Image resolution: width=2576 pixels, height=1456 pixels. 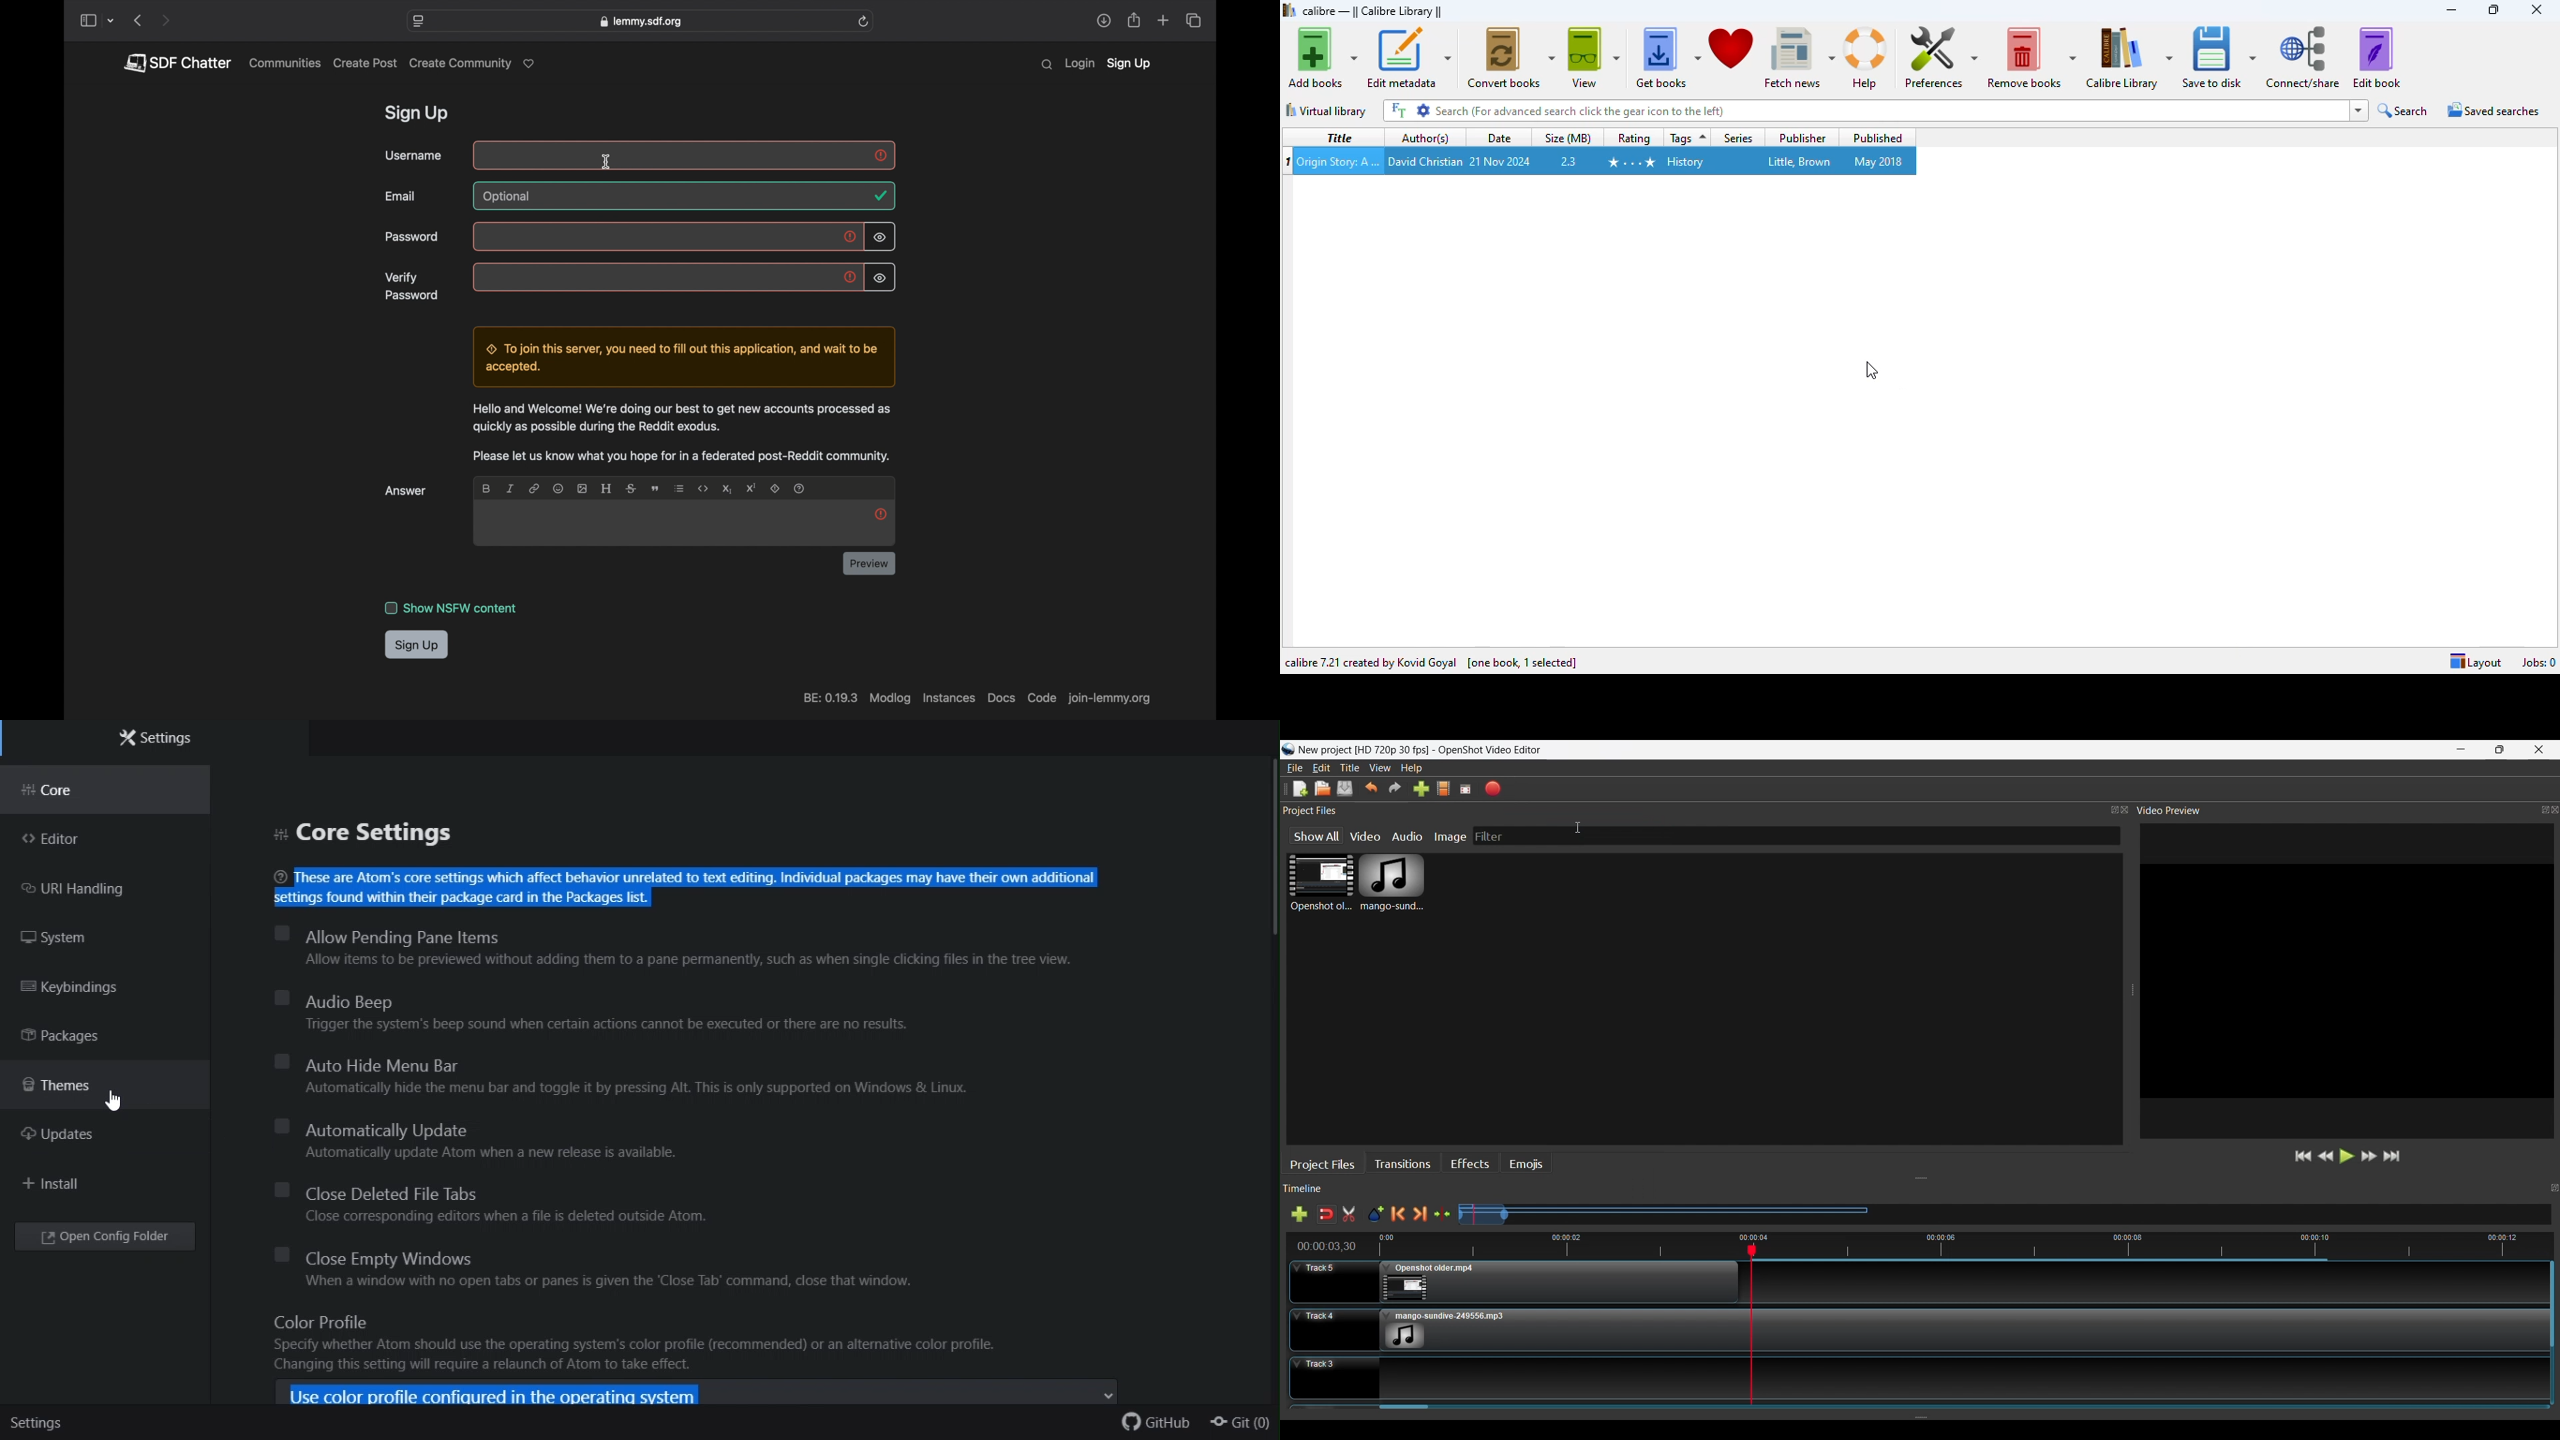 What do you see at coordinates (2347, 1155) in the screenshot?
I see `Play` at bounding box center [2347, 1155].